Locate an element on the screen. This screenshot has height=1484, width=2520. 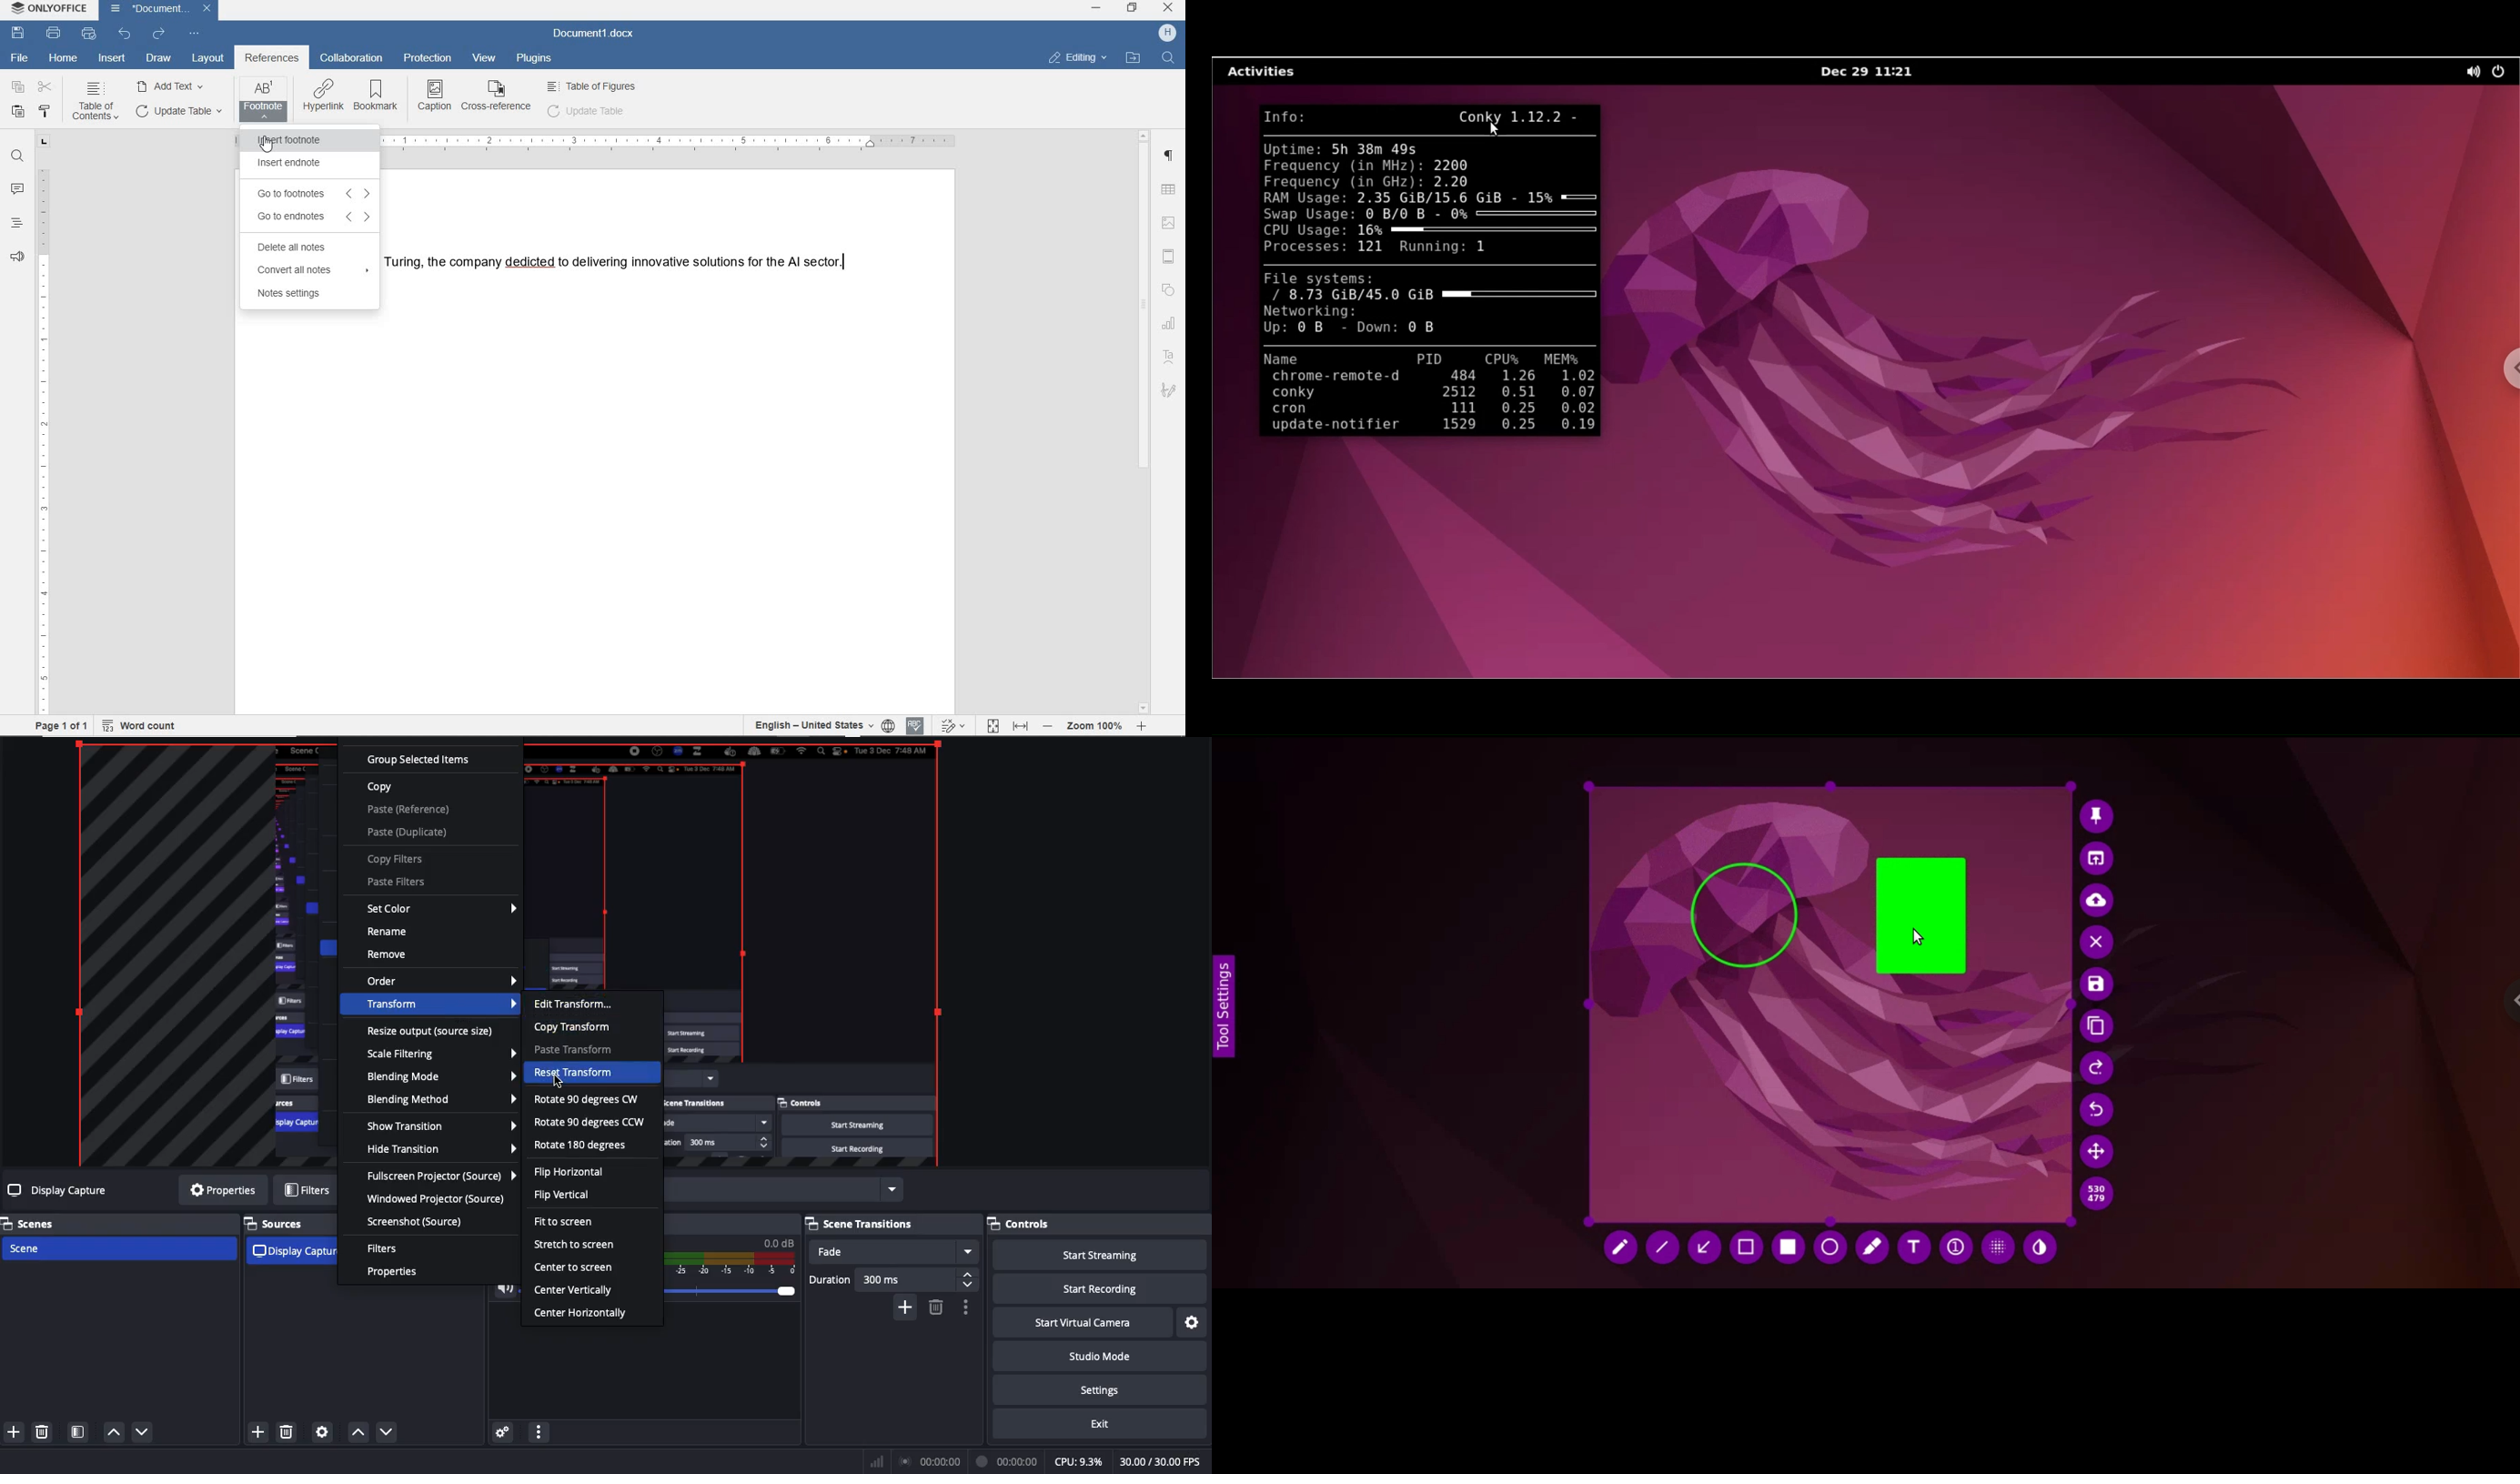
Settings is located at coordinates (1099, 1390).